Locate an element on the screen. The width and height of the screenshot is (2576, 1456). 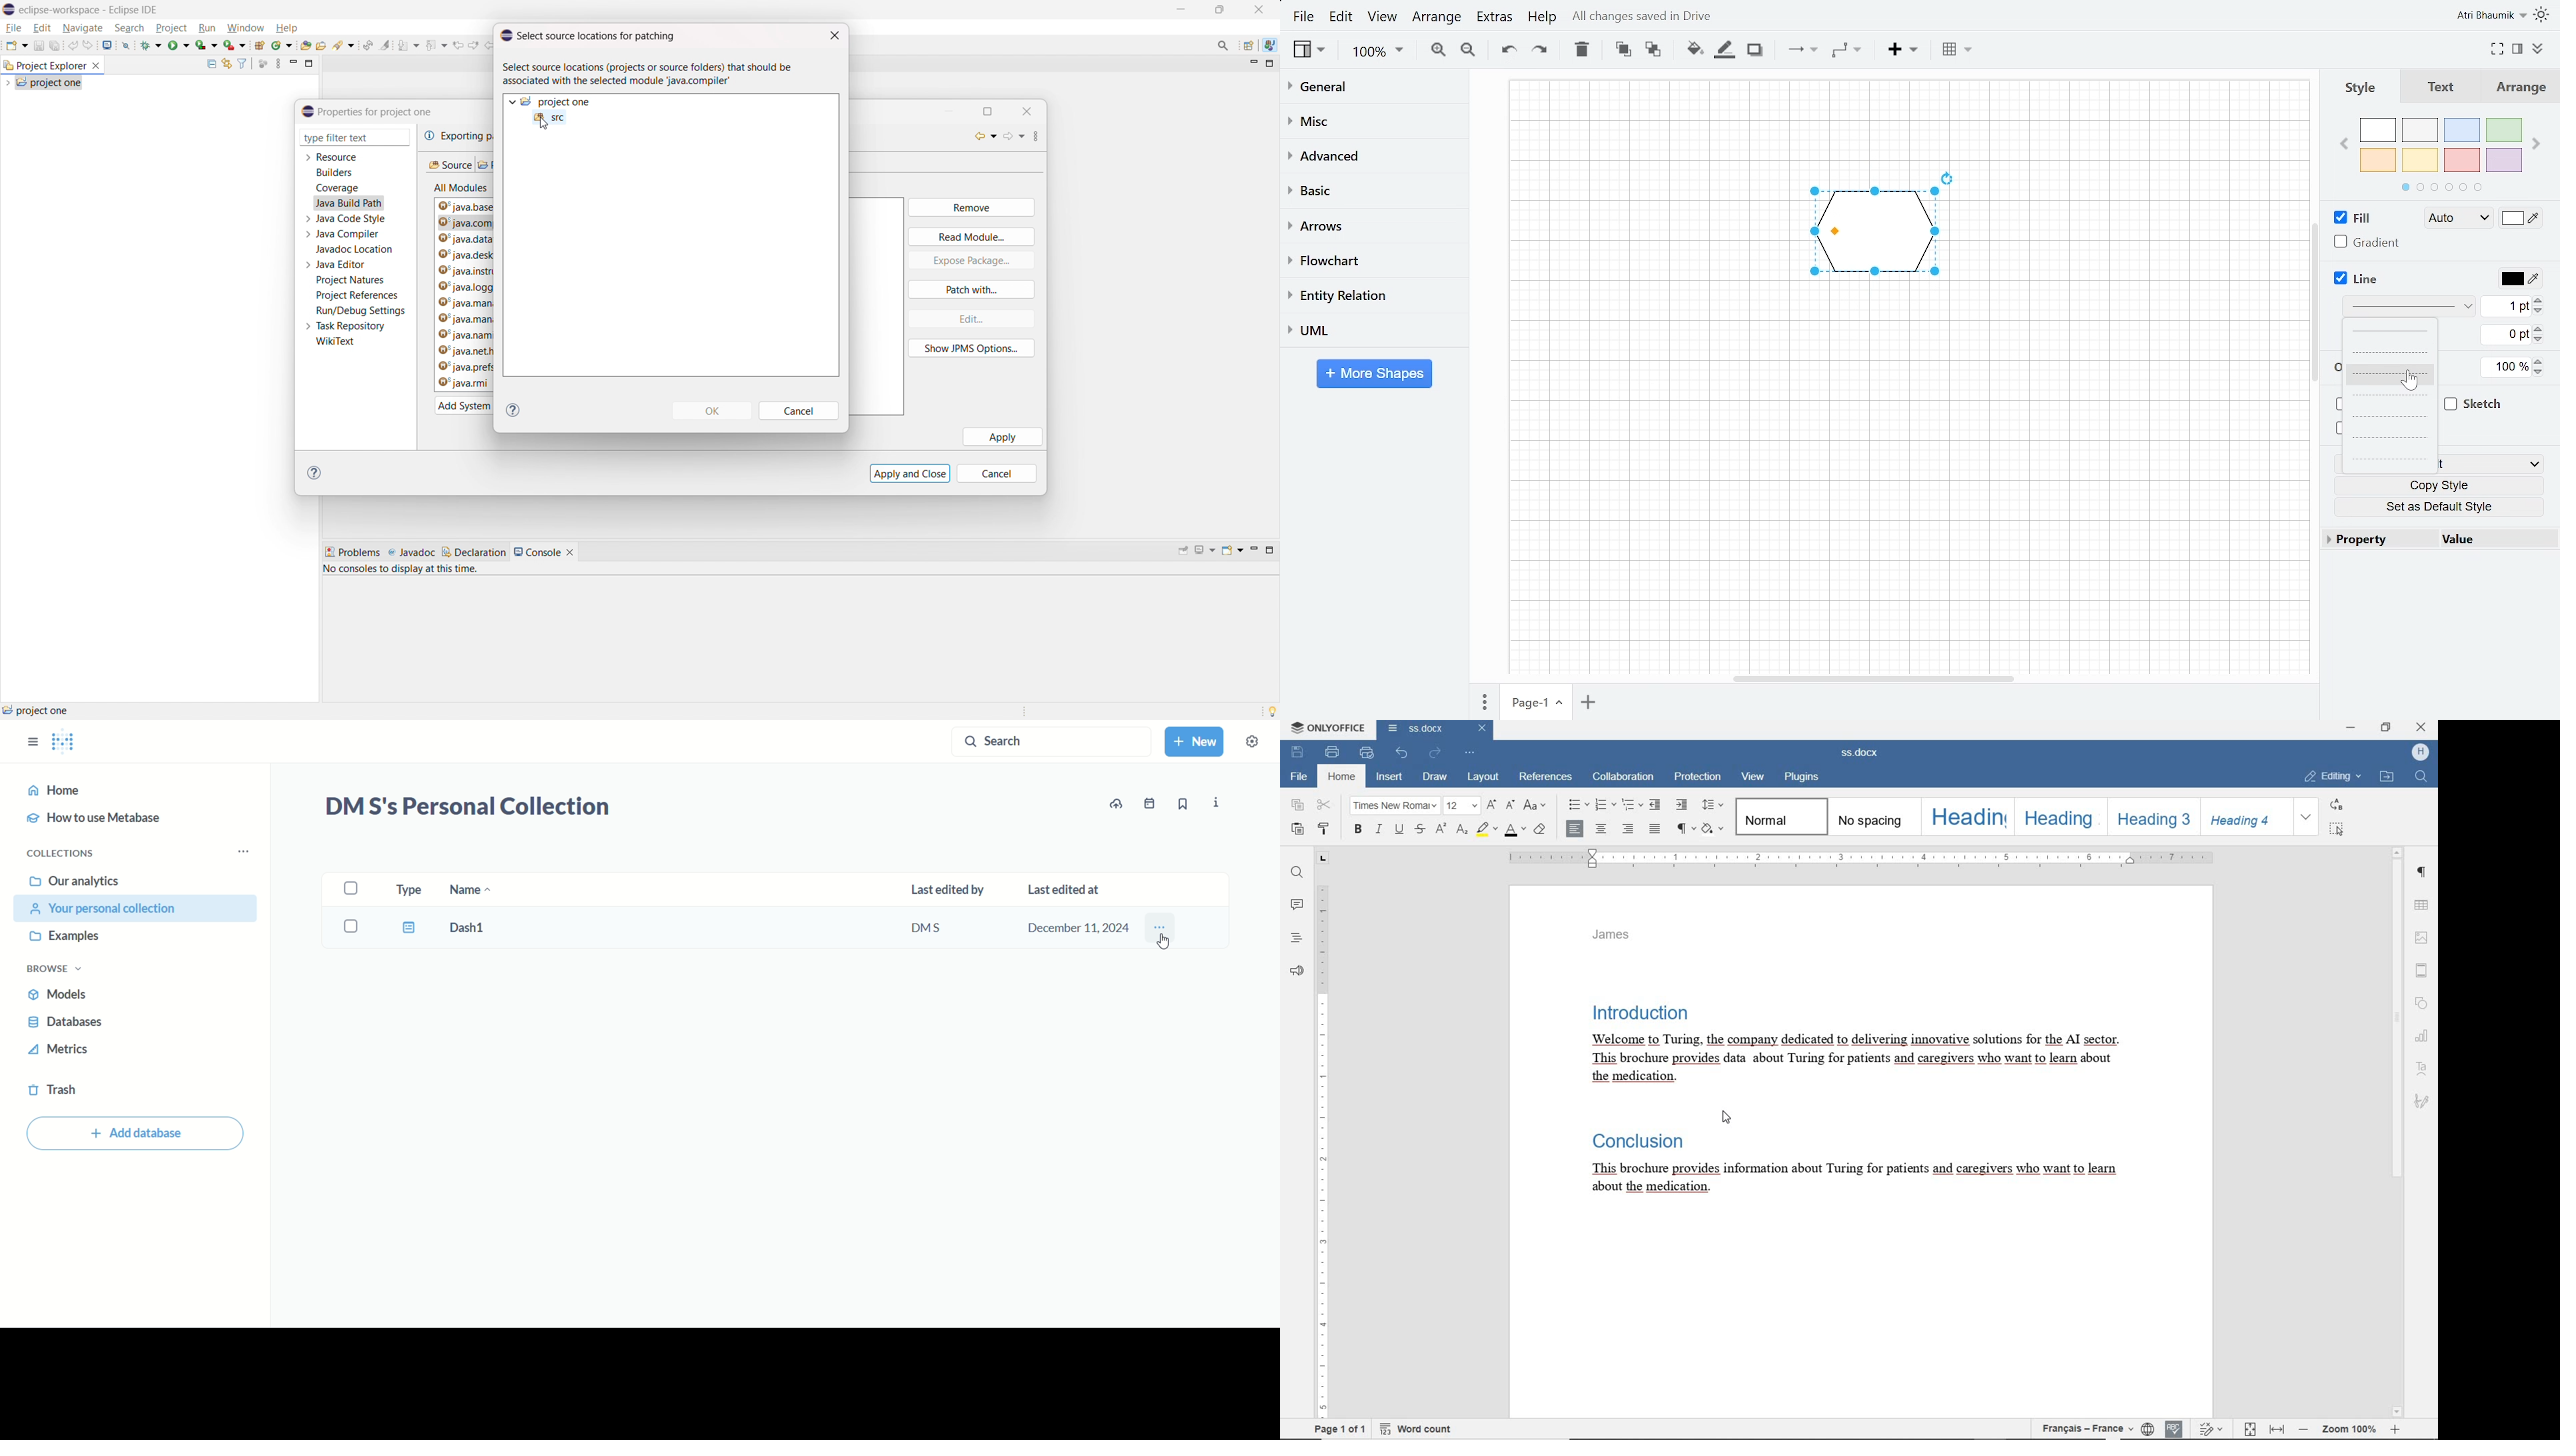
BULLETS is located at coordinates (1577, 806).